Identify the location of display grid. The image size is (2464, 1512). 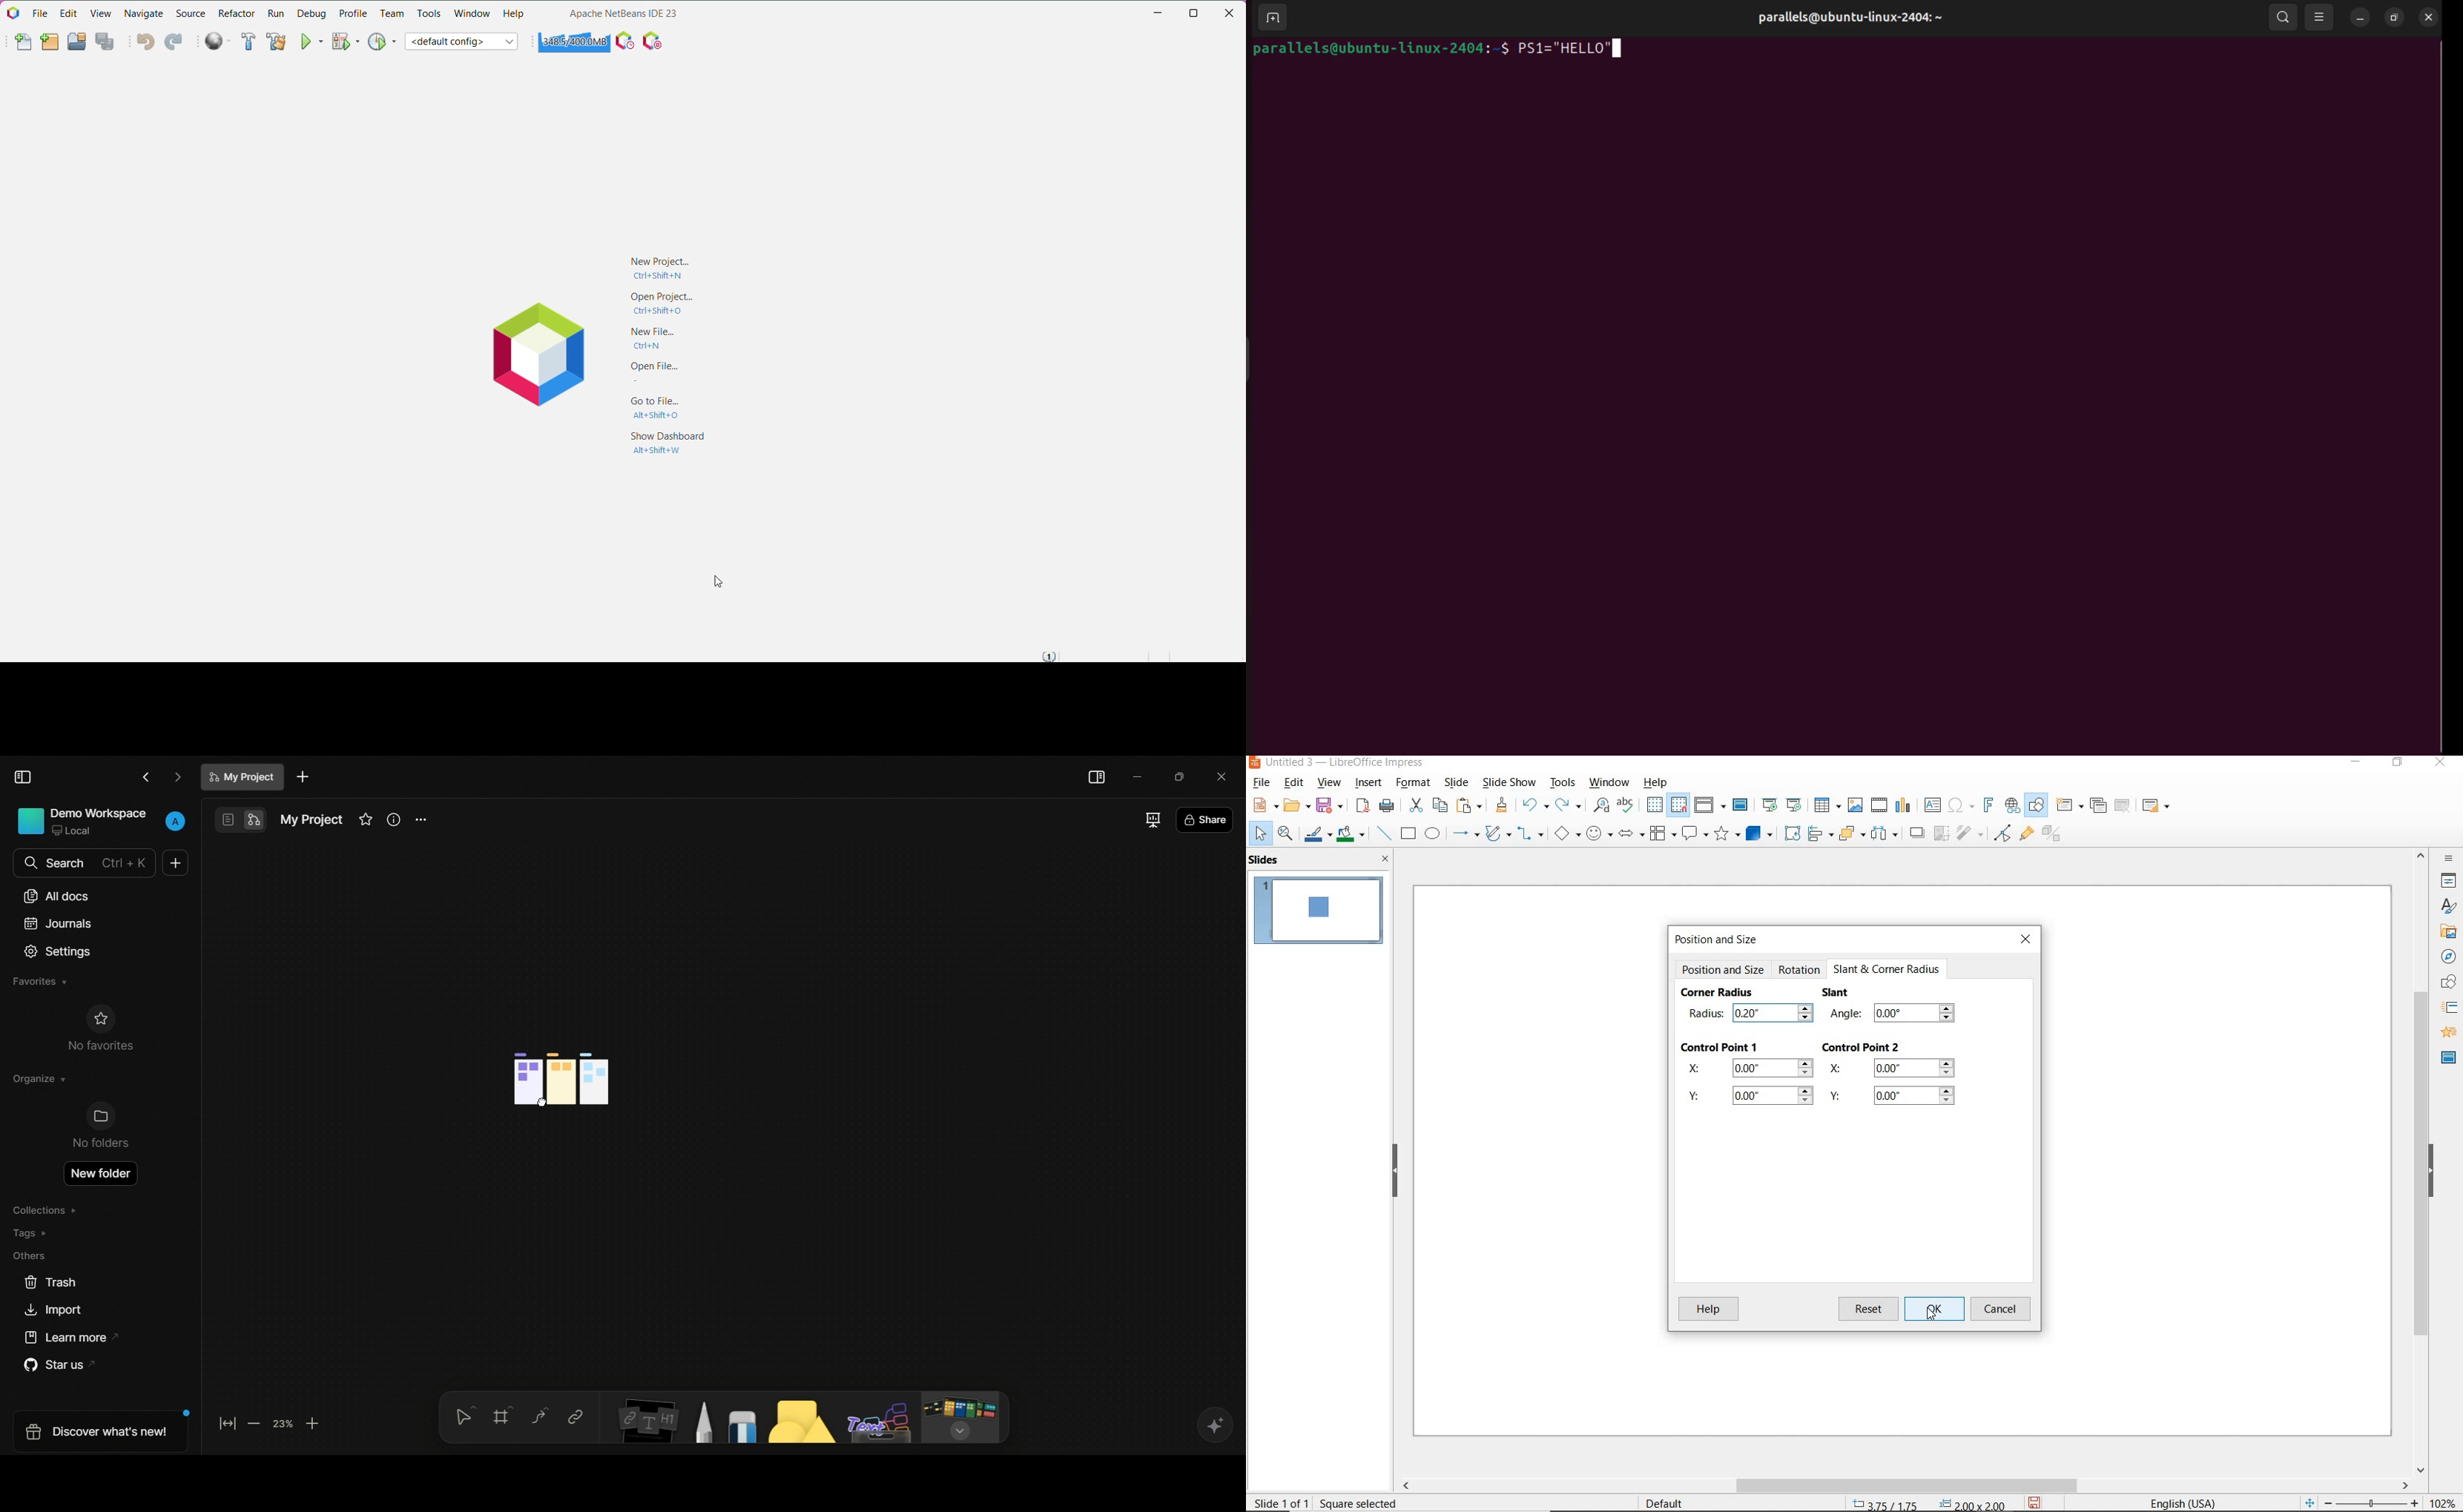
(1655, 806).